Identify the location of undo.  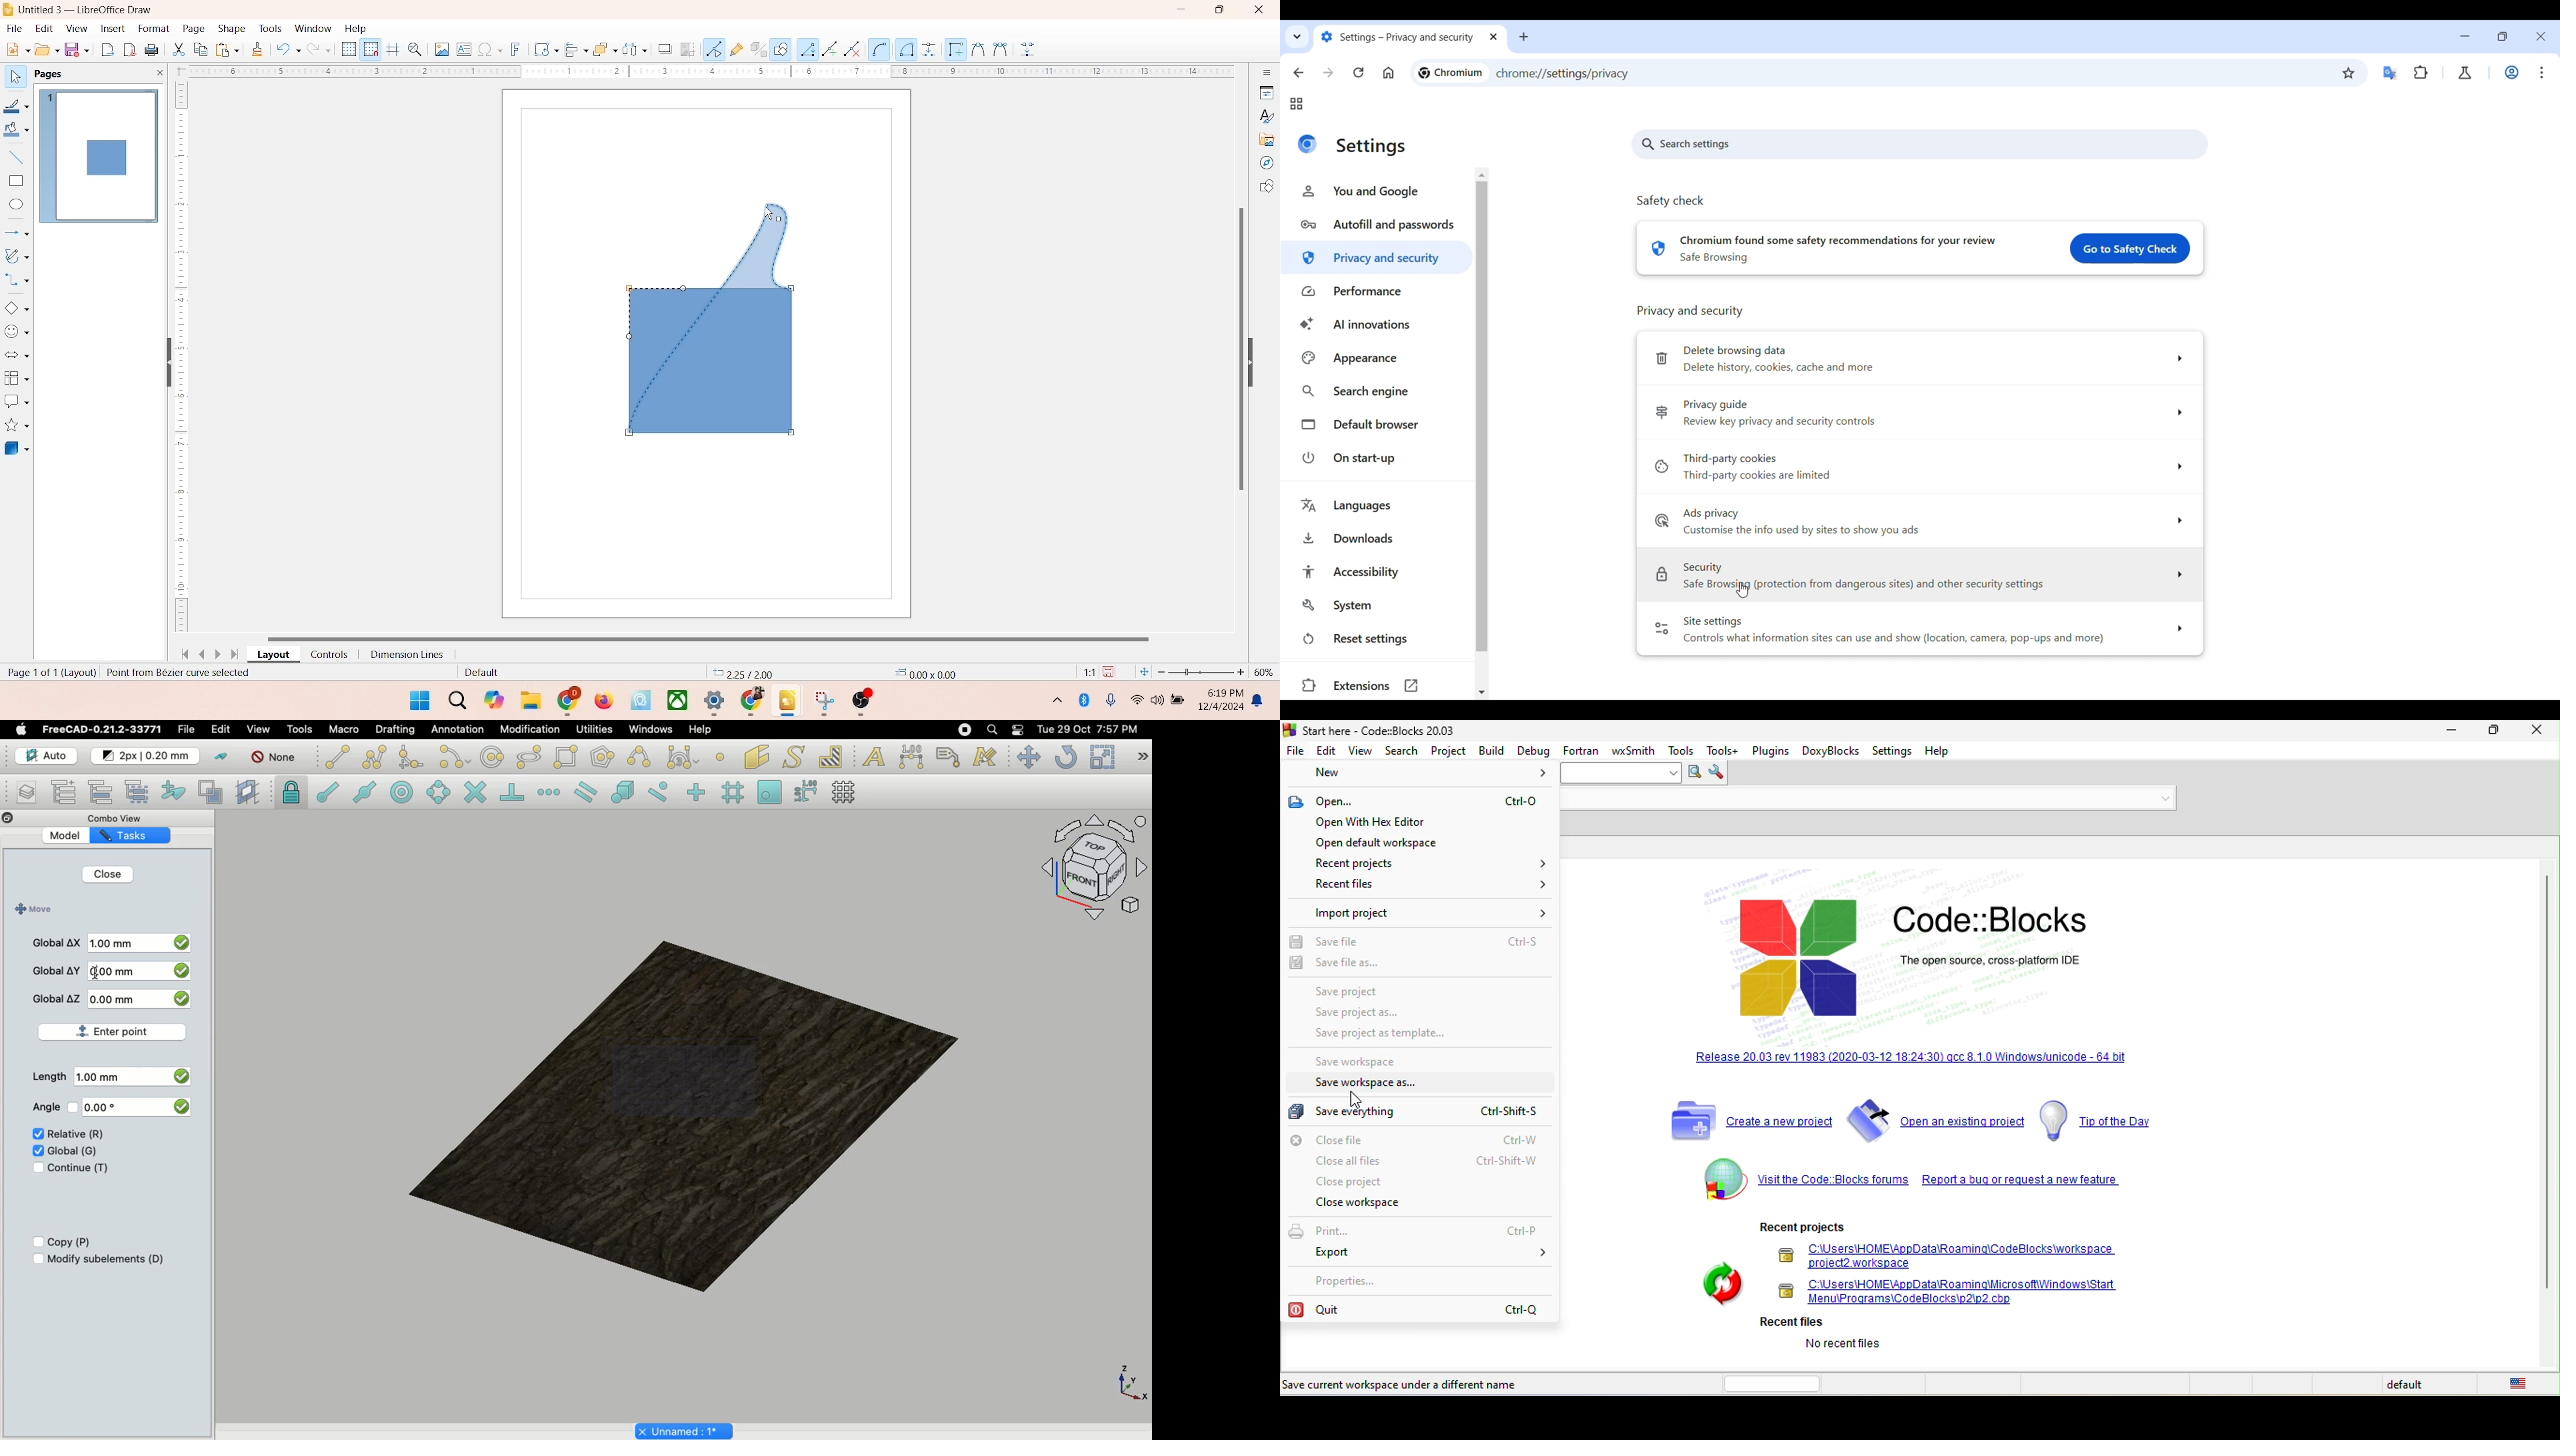
(288, 51).